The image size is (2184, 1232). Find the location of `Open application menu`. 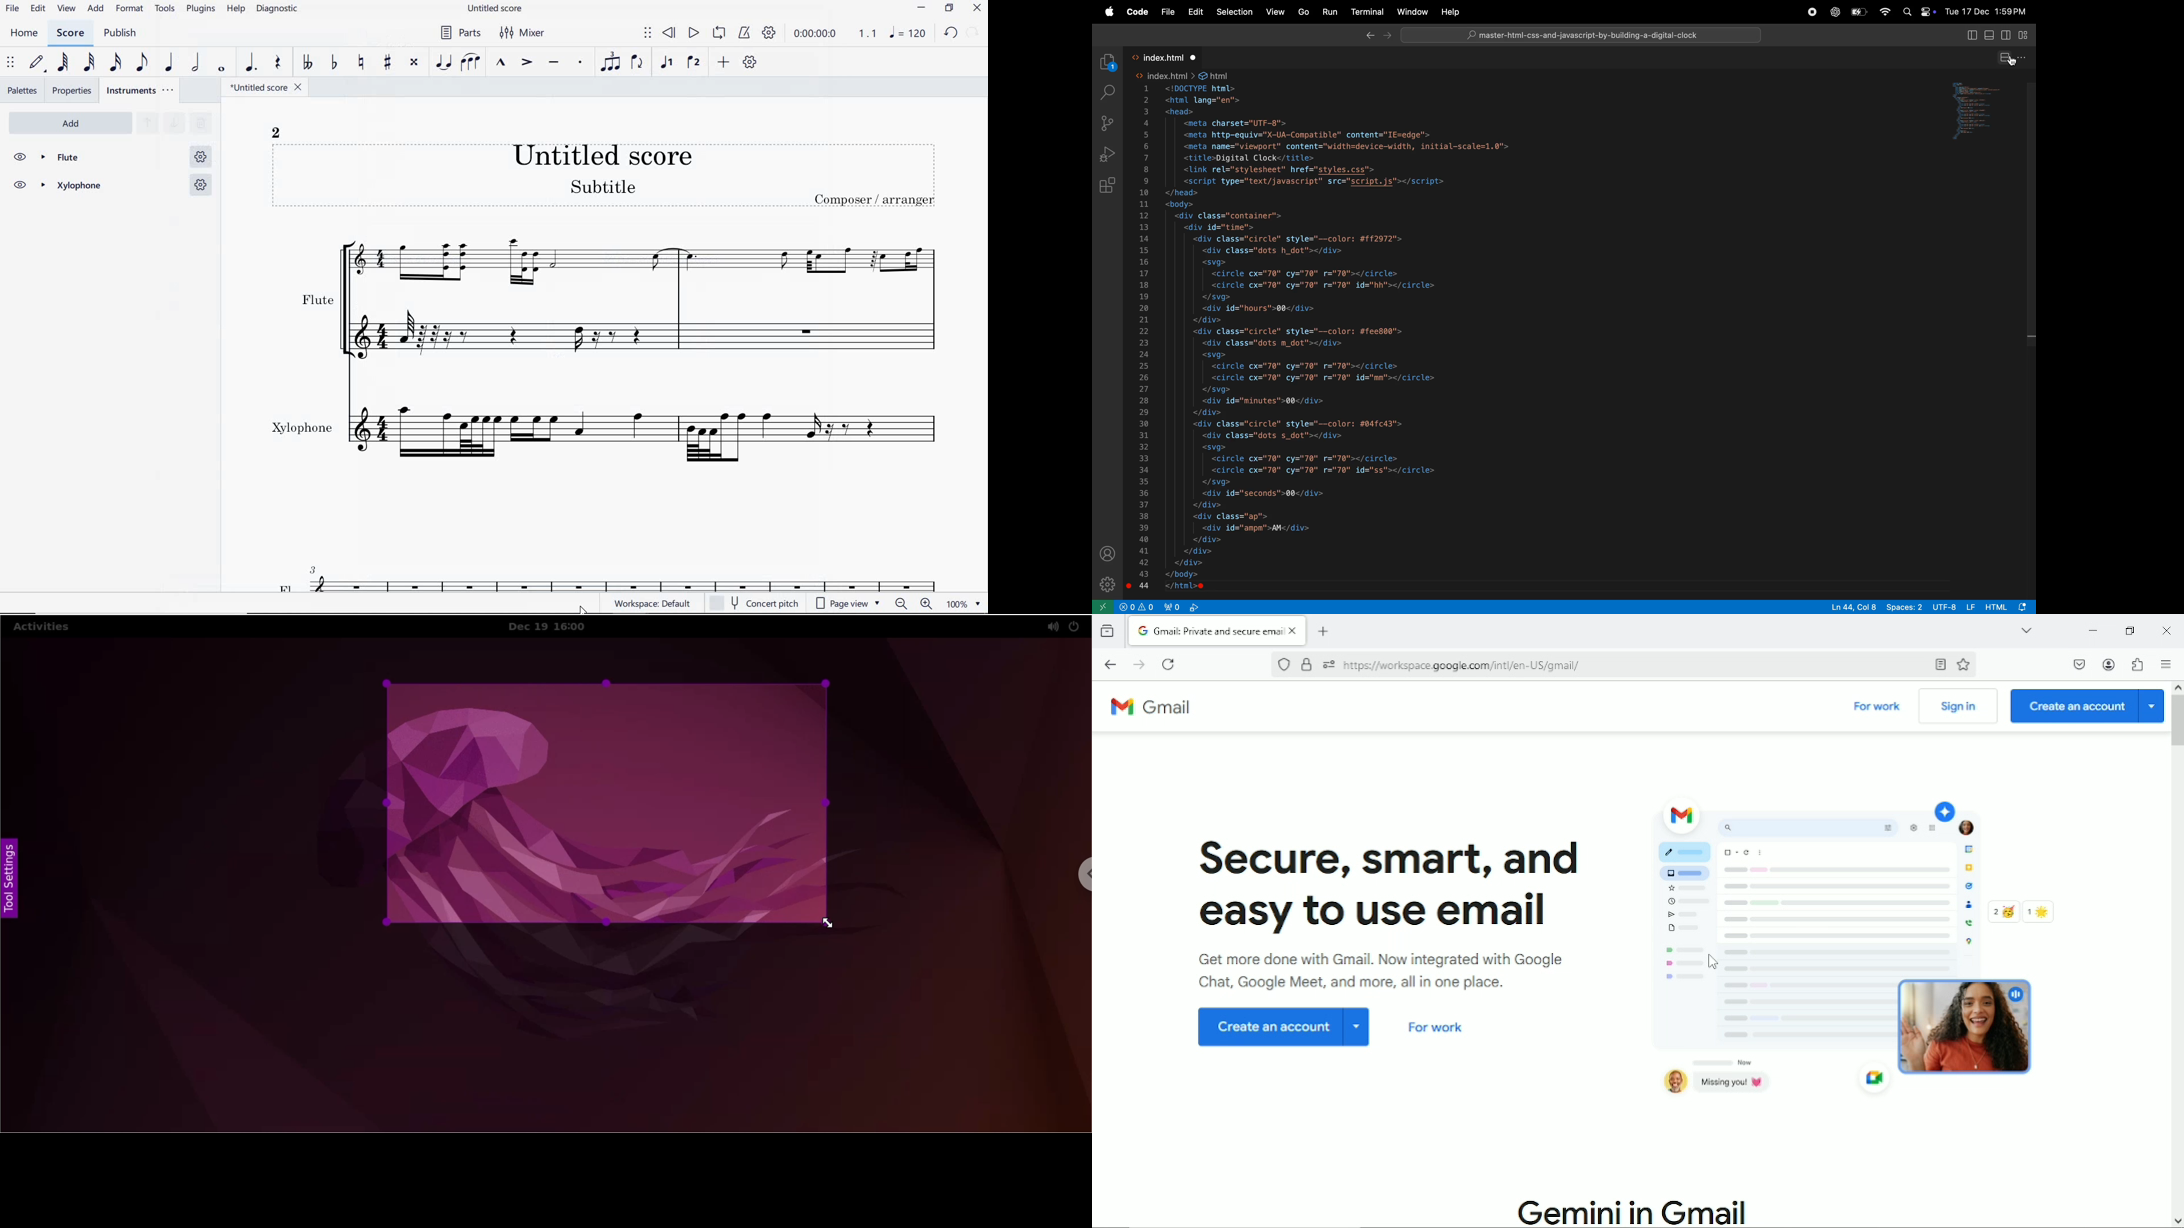

Open application menu is located at coordinates (2167, 666).